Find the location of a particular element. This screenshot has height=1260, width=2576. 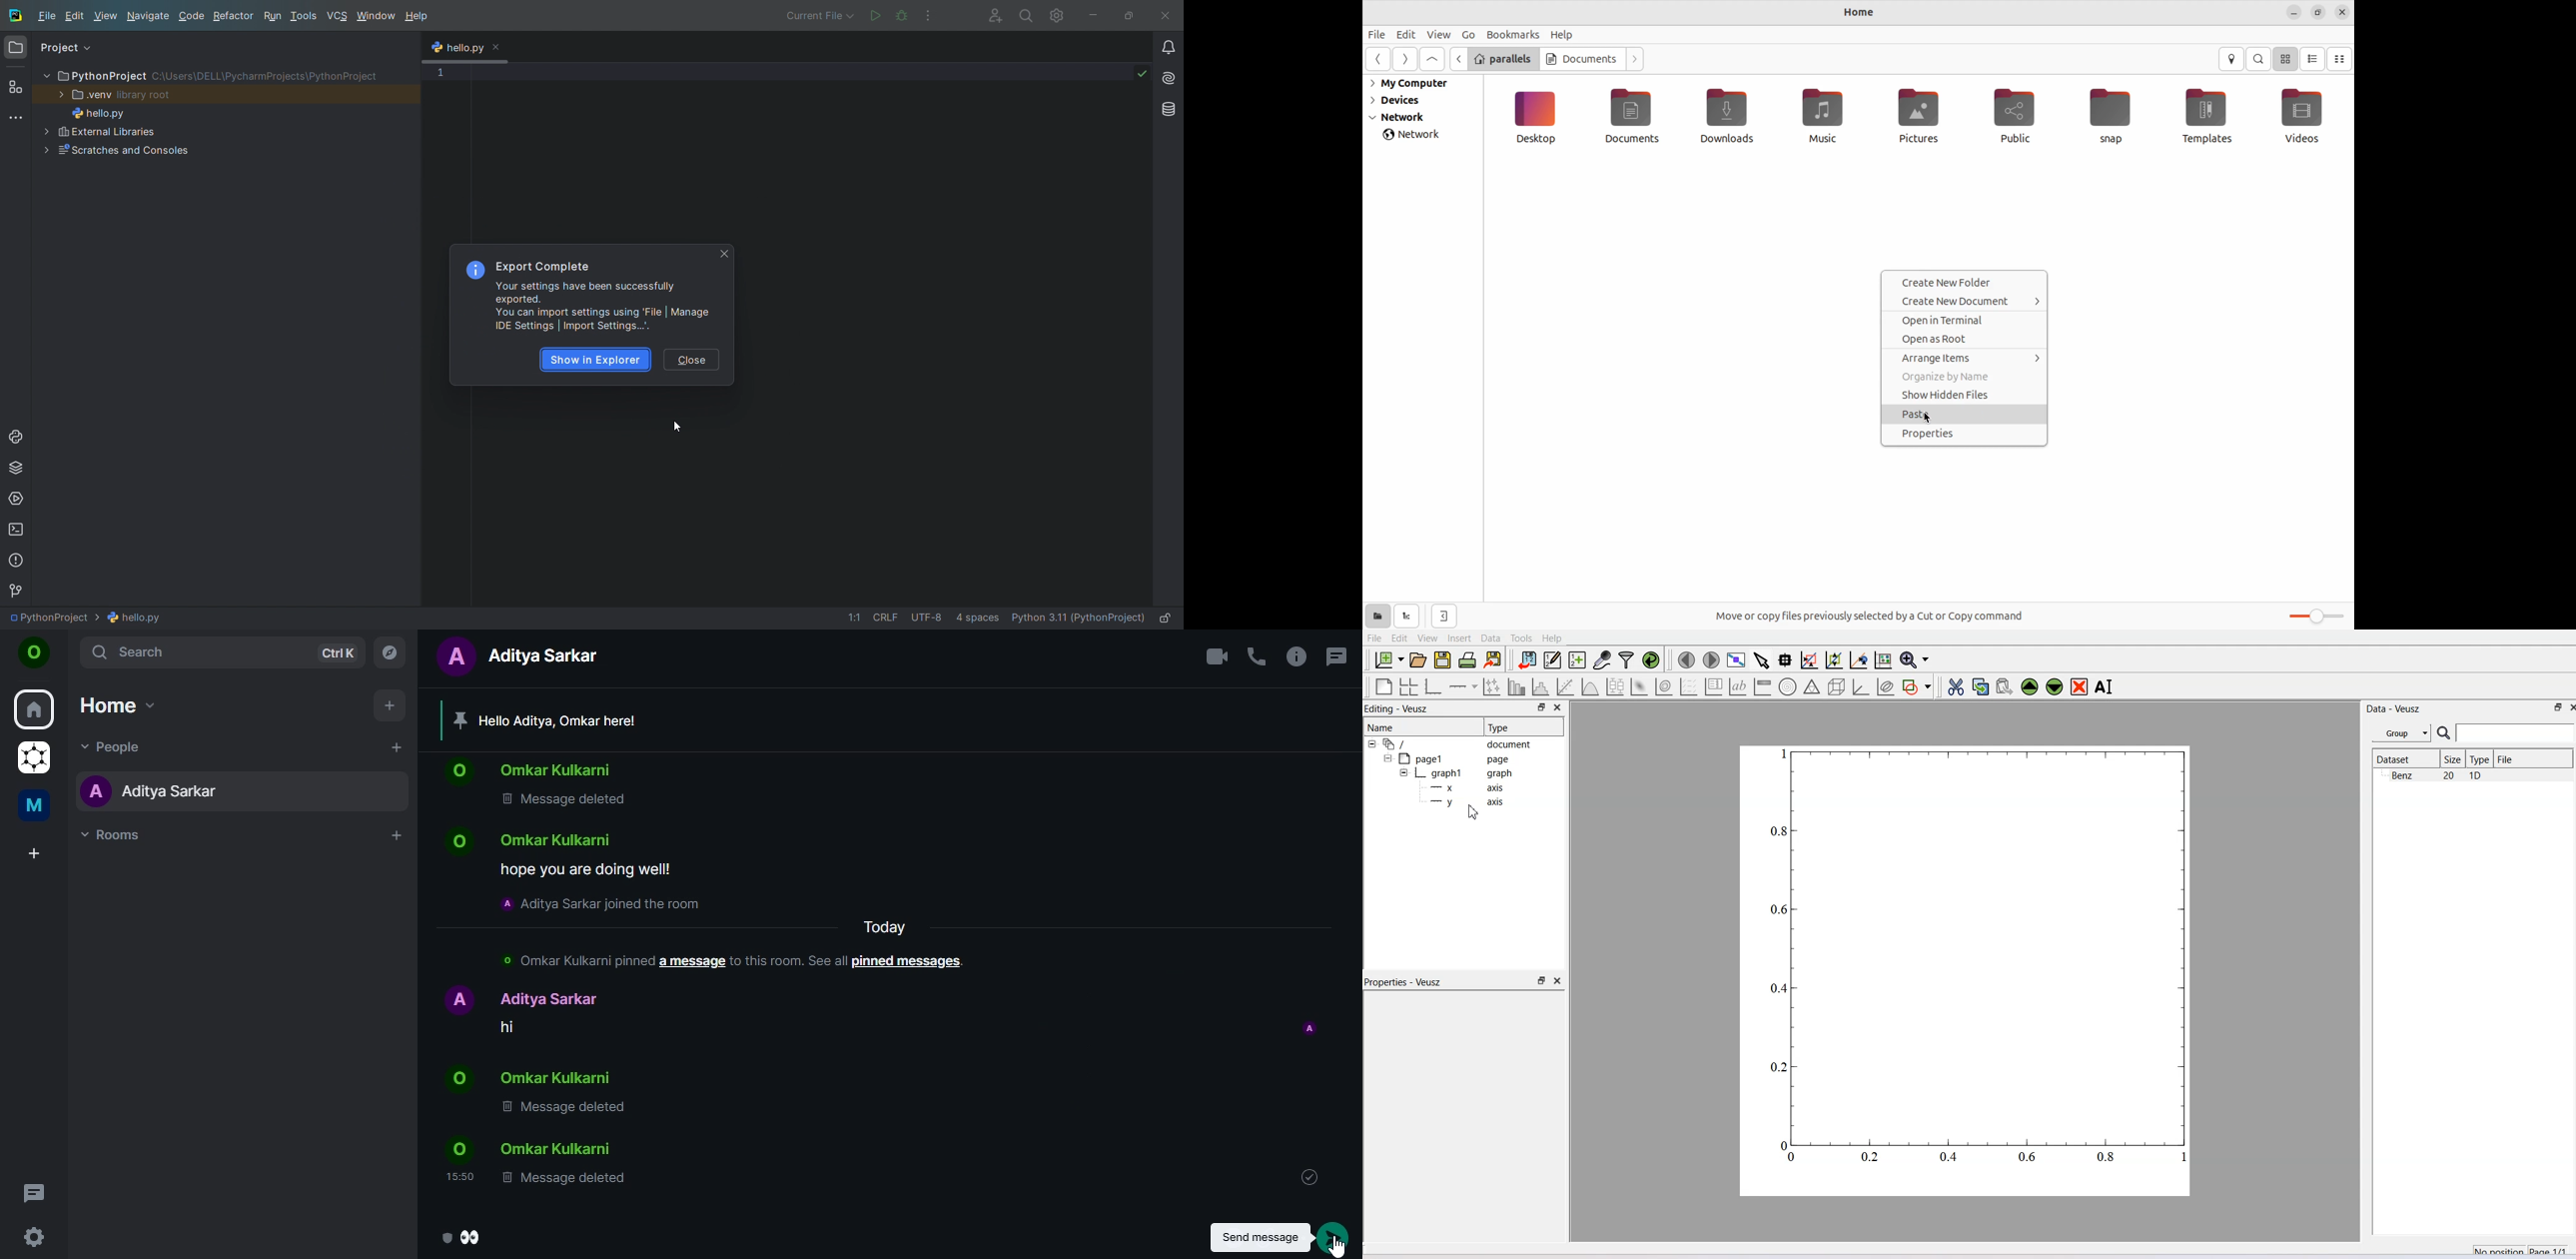

python console is located at coordinates (19, 441).